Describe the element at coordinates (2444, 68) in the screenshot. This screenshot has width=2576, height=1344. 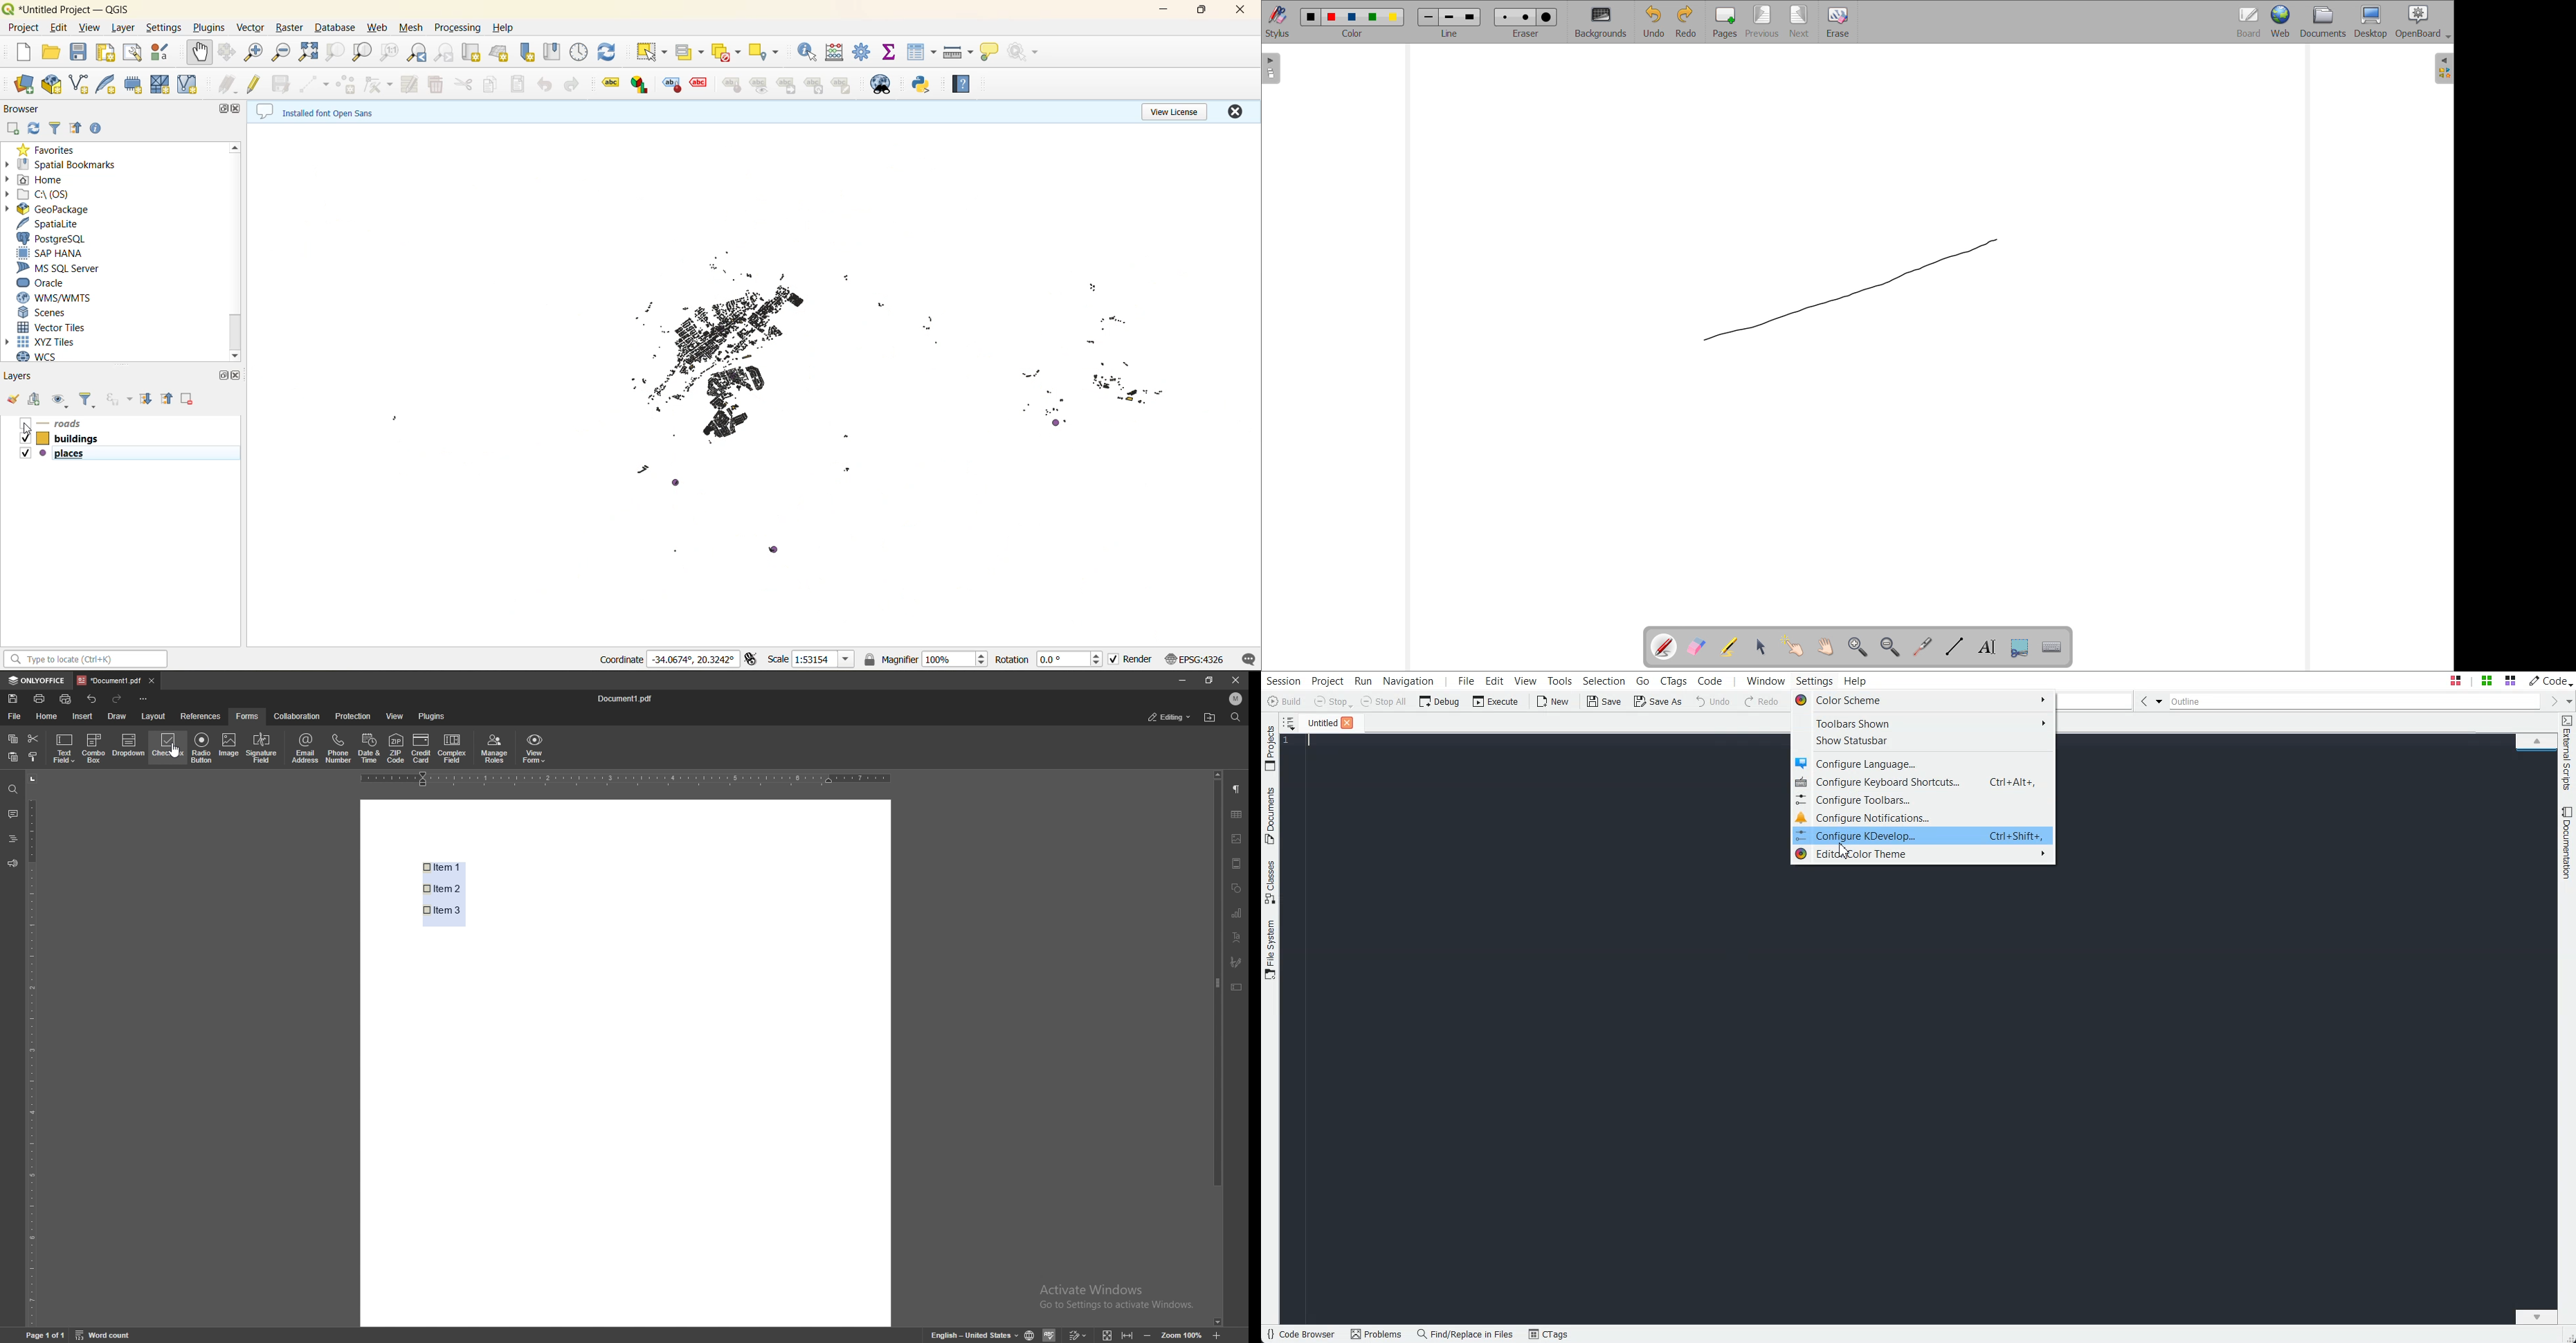
I see `open folder view` at that location.